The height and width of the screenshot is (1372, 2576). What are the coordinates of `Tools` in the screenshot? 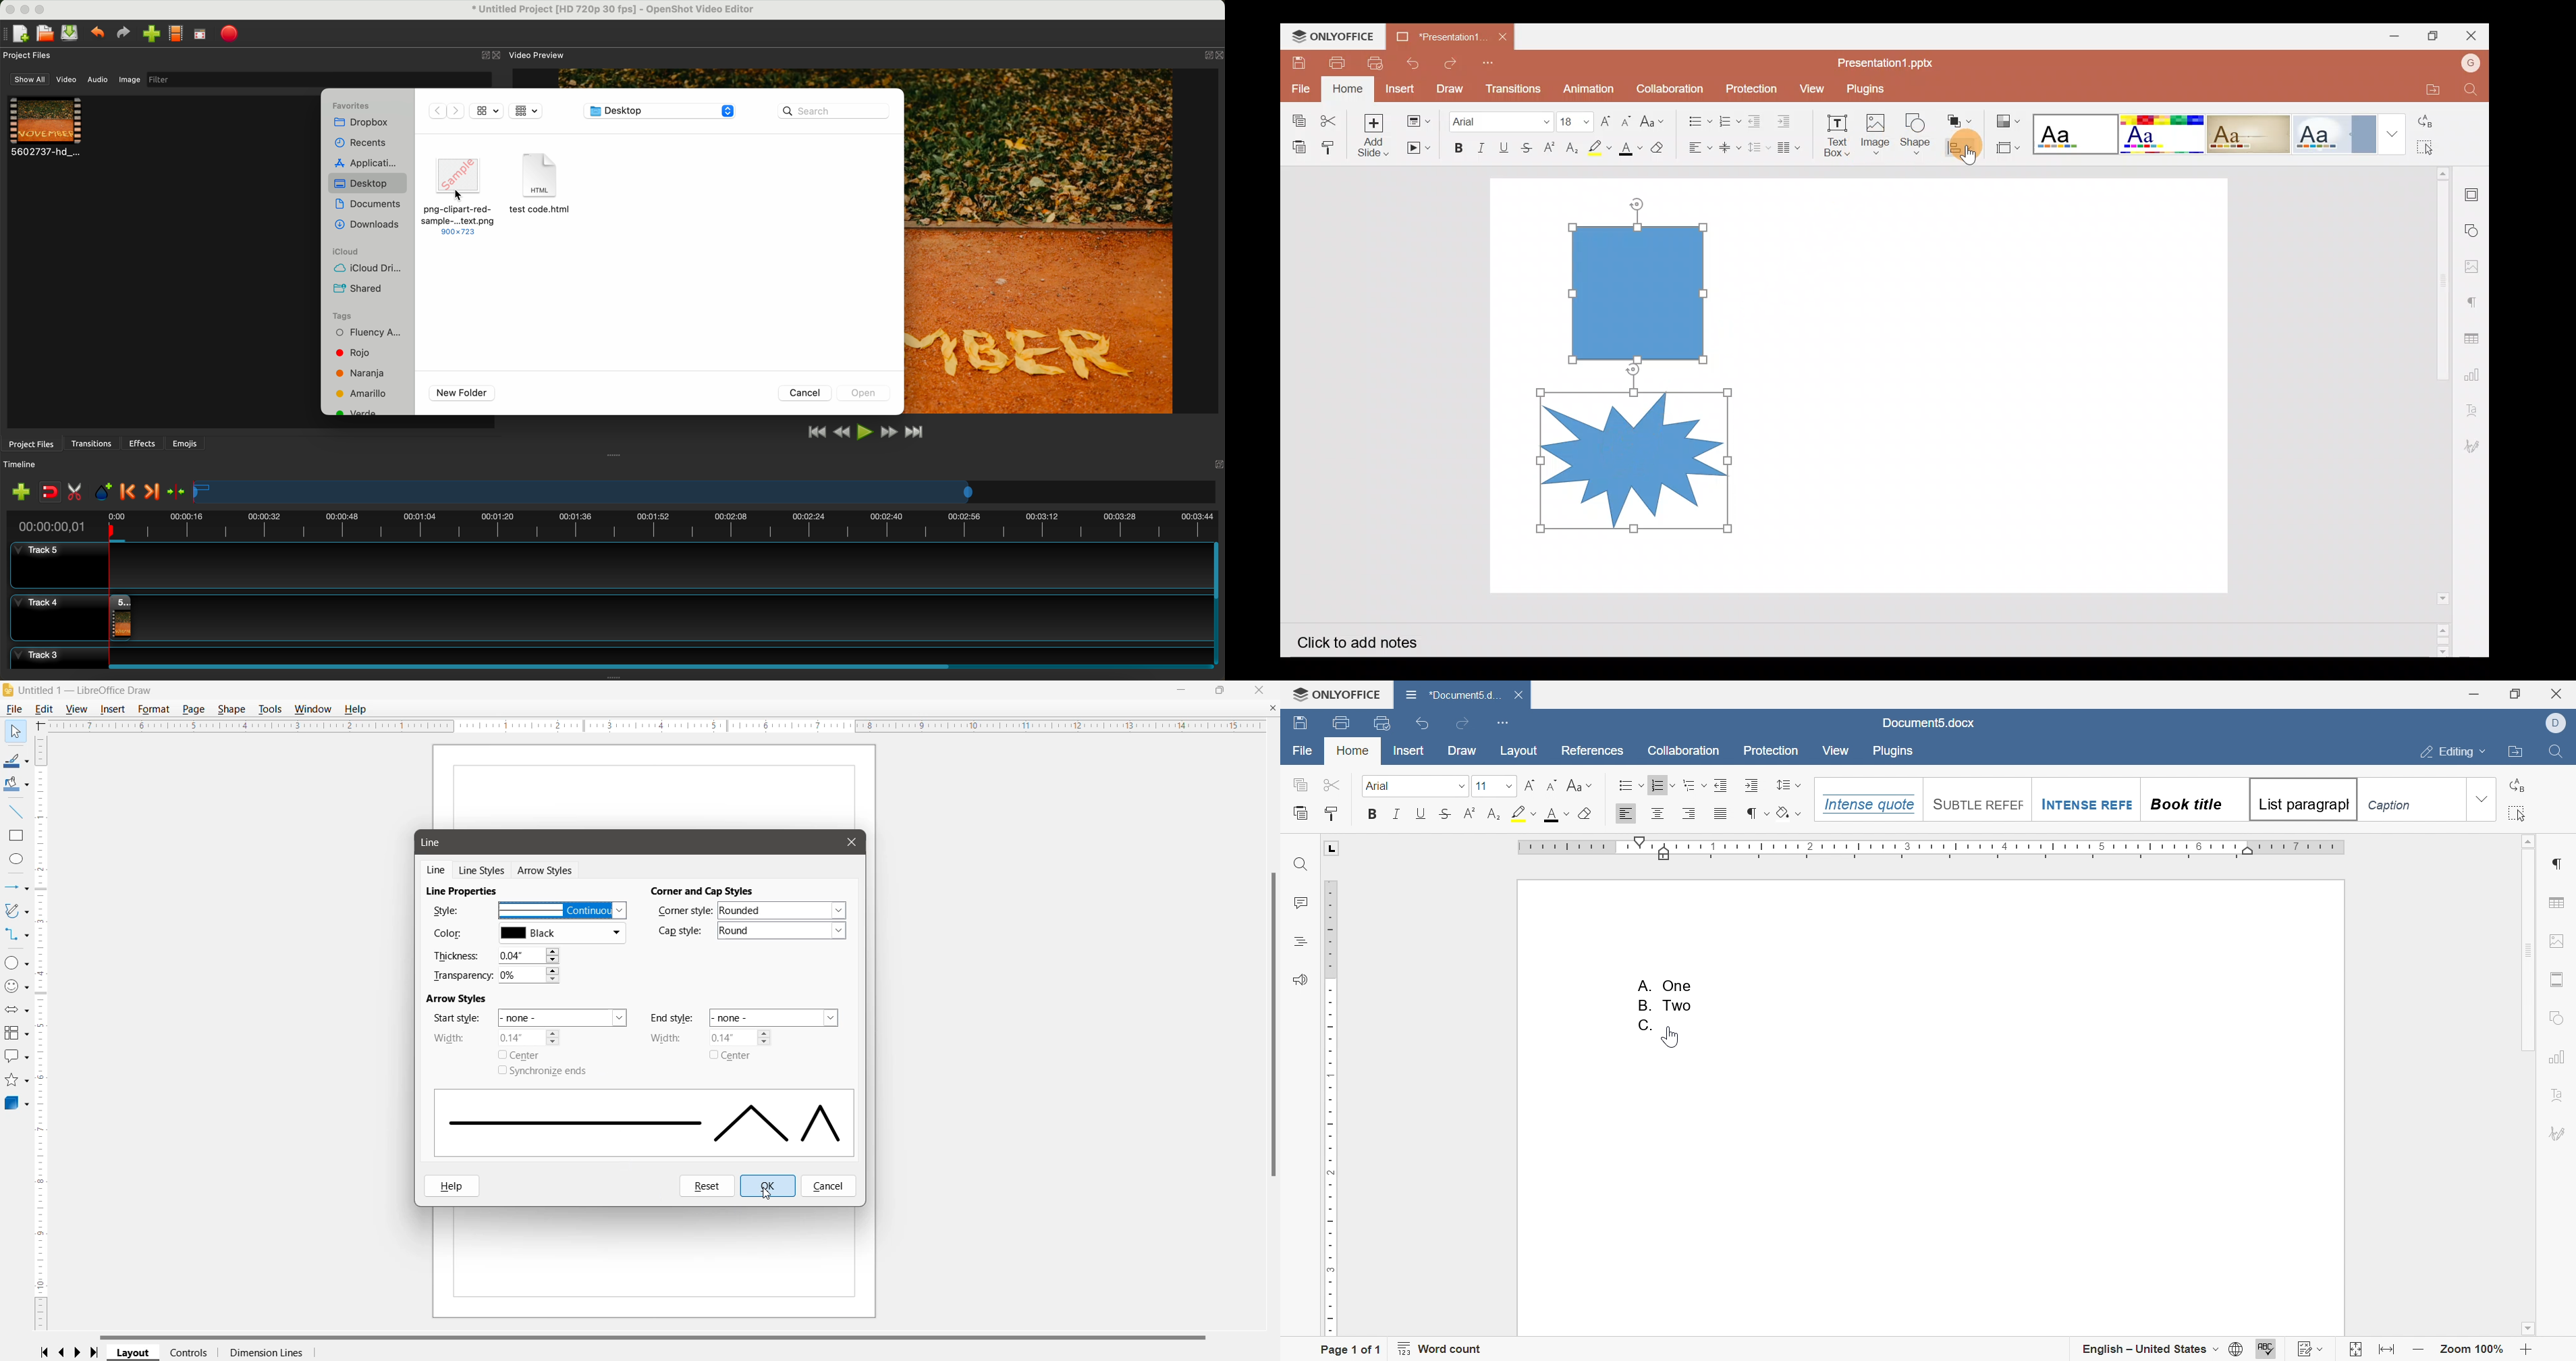 It's located at (270, 709).